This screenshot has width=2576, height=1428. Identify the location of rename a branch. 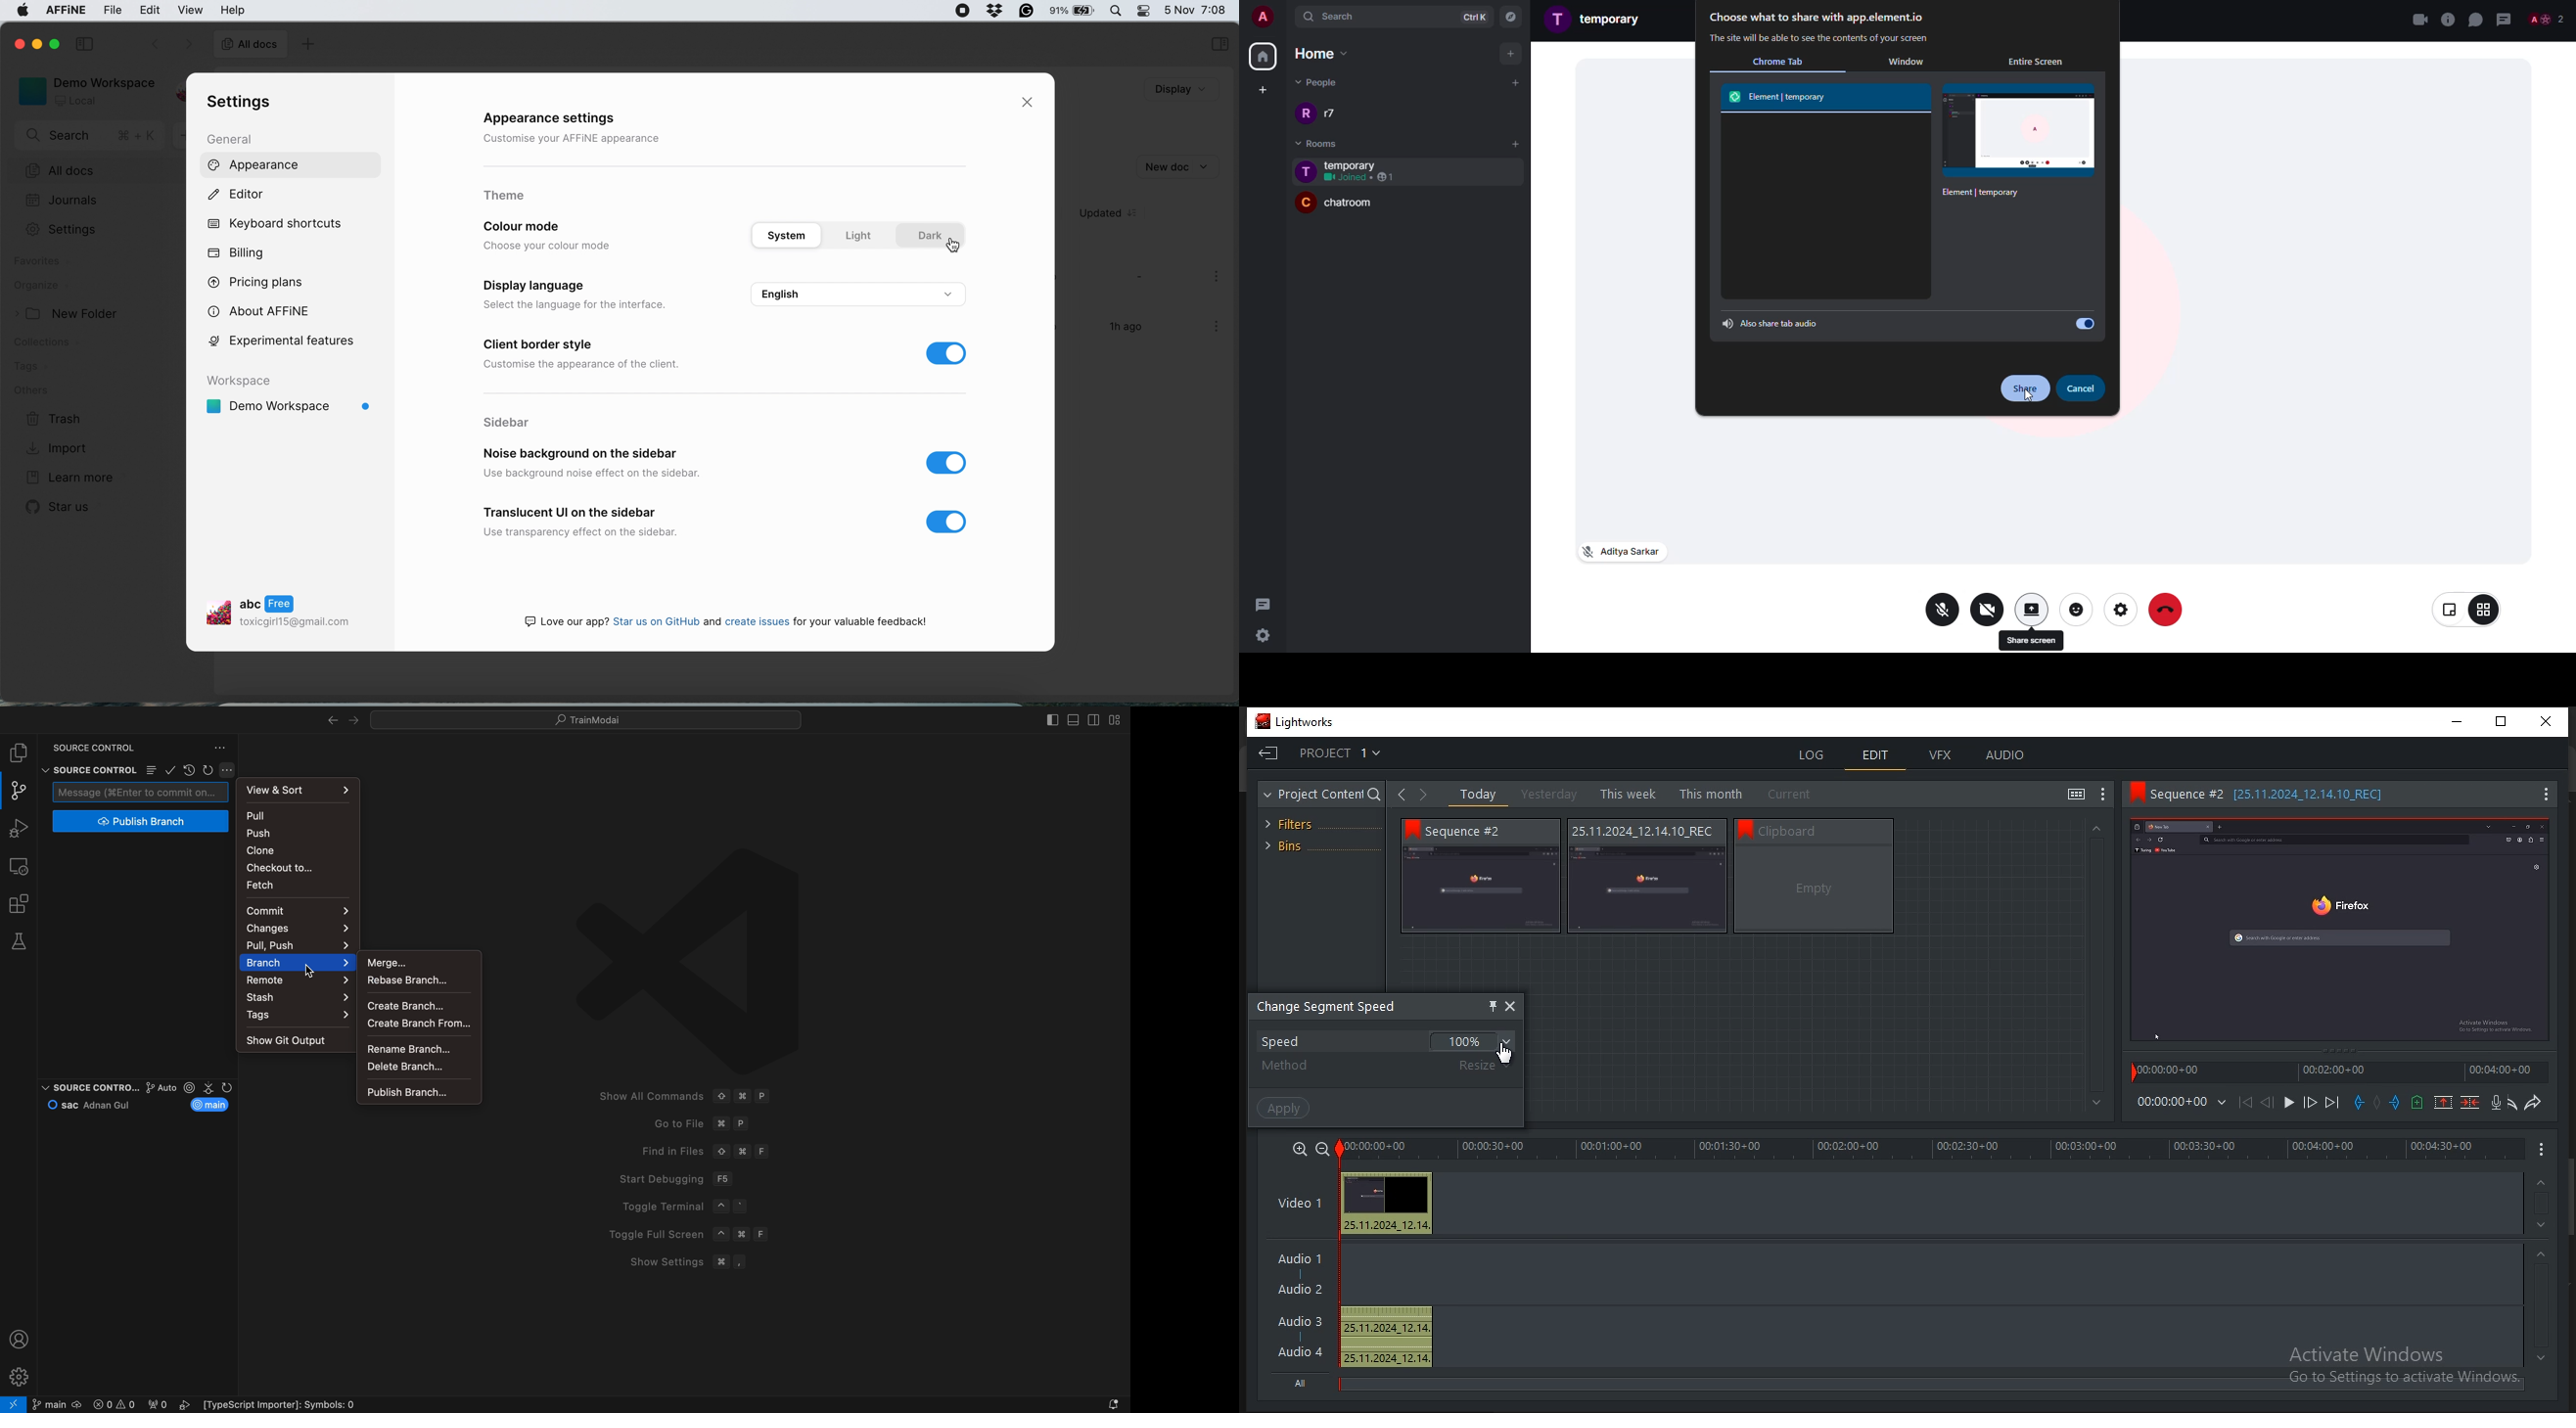
(416, 1048).